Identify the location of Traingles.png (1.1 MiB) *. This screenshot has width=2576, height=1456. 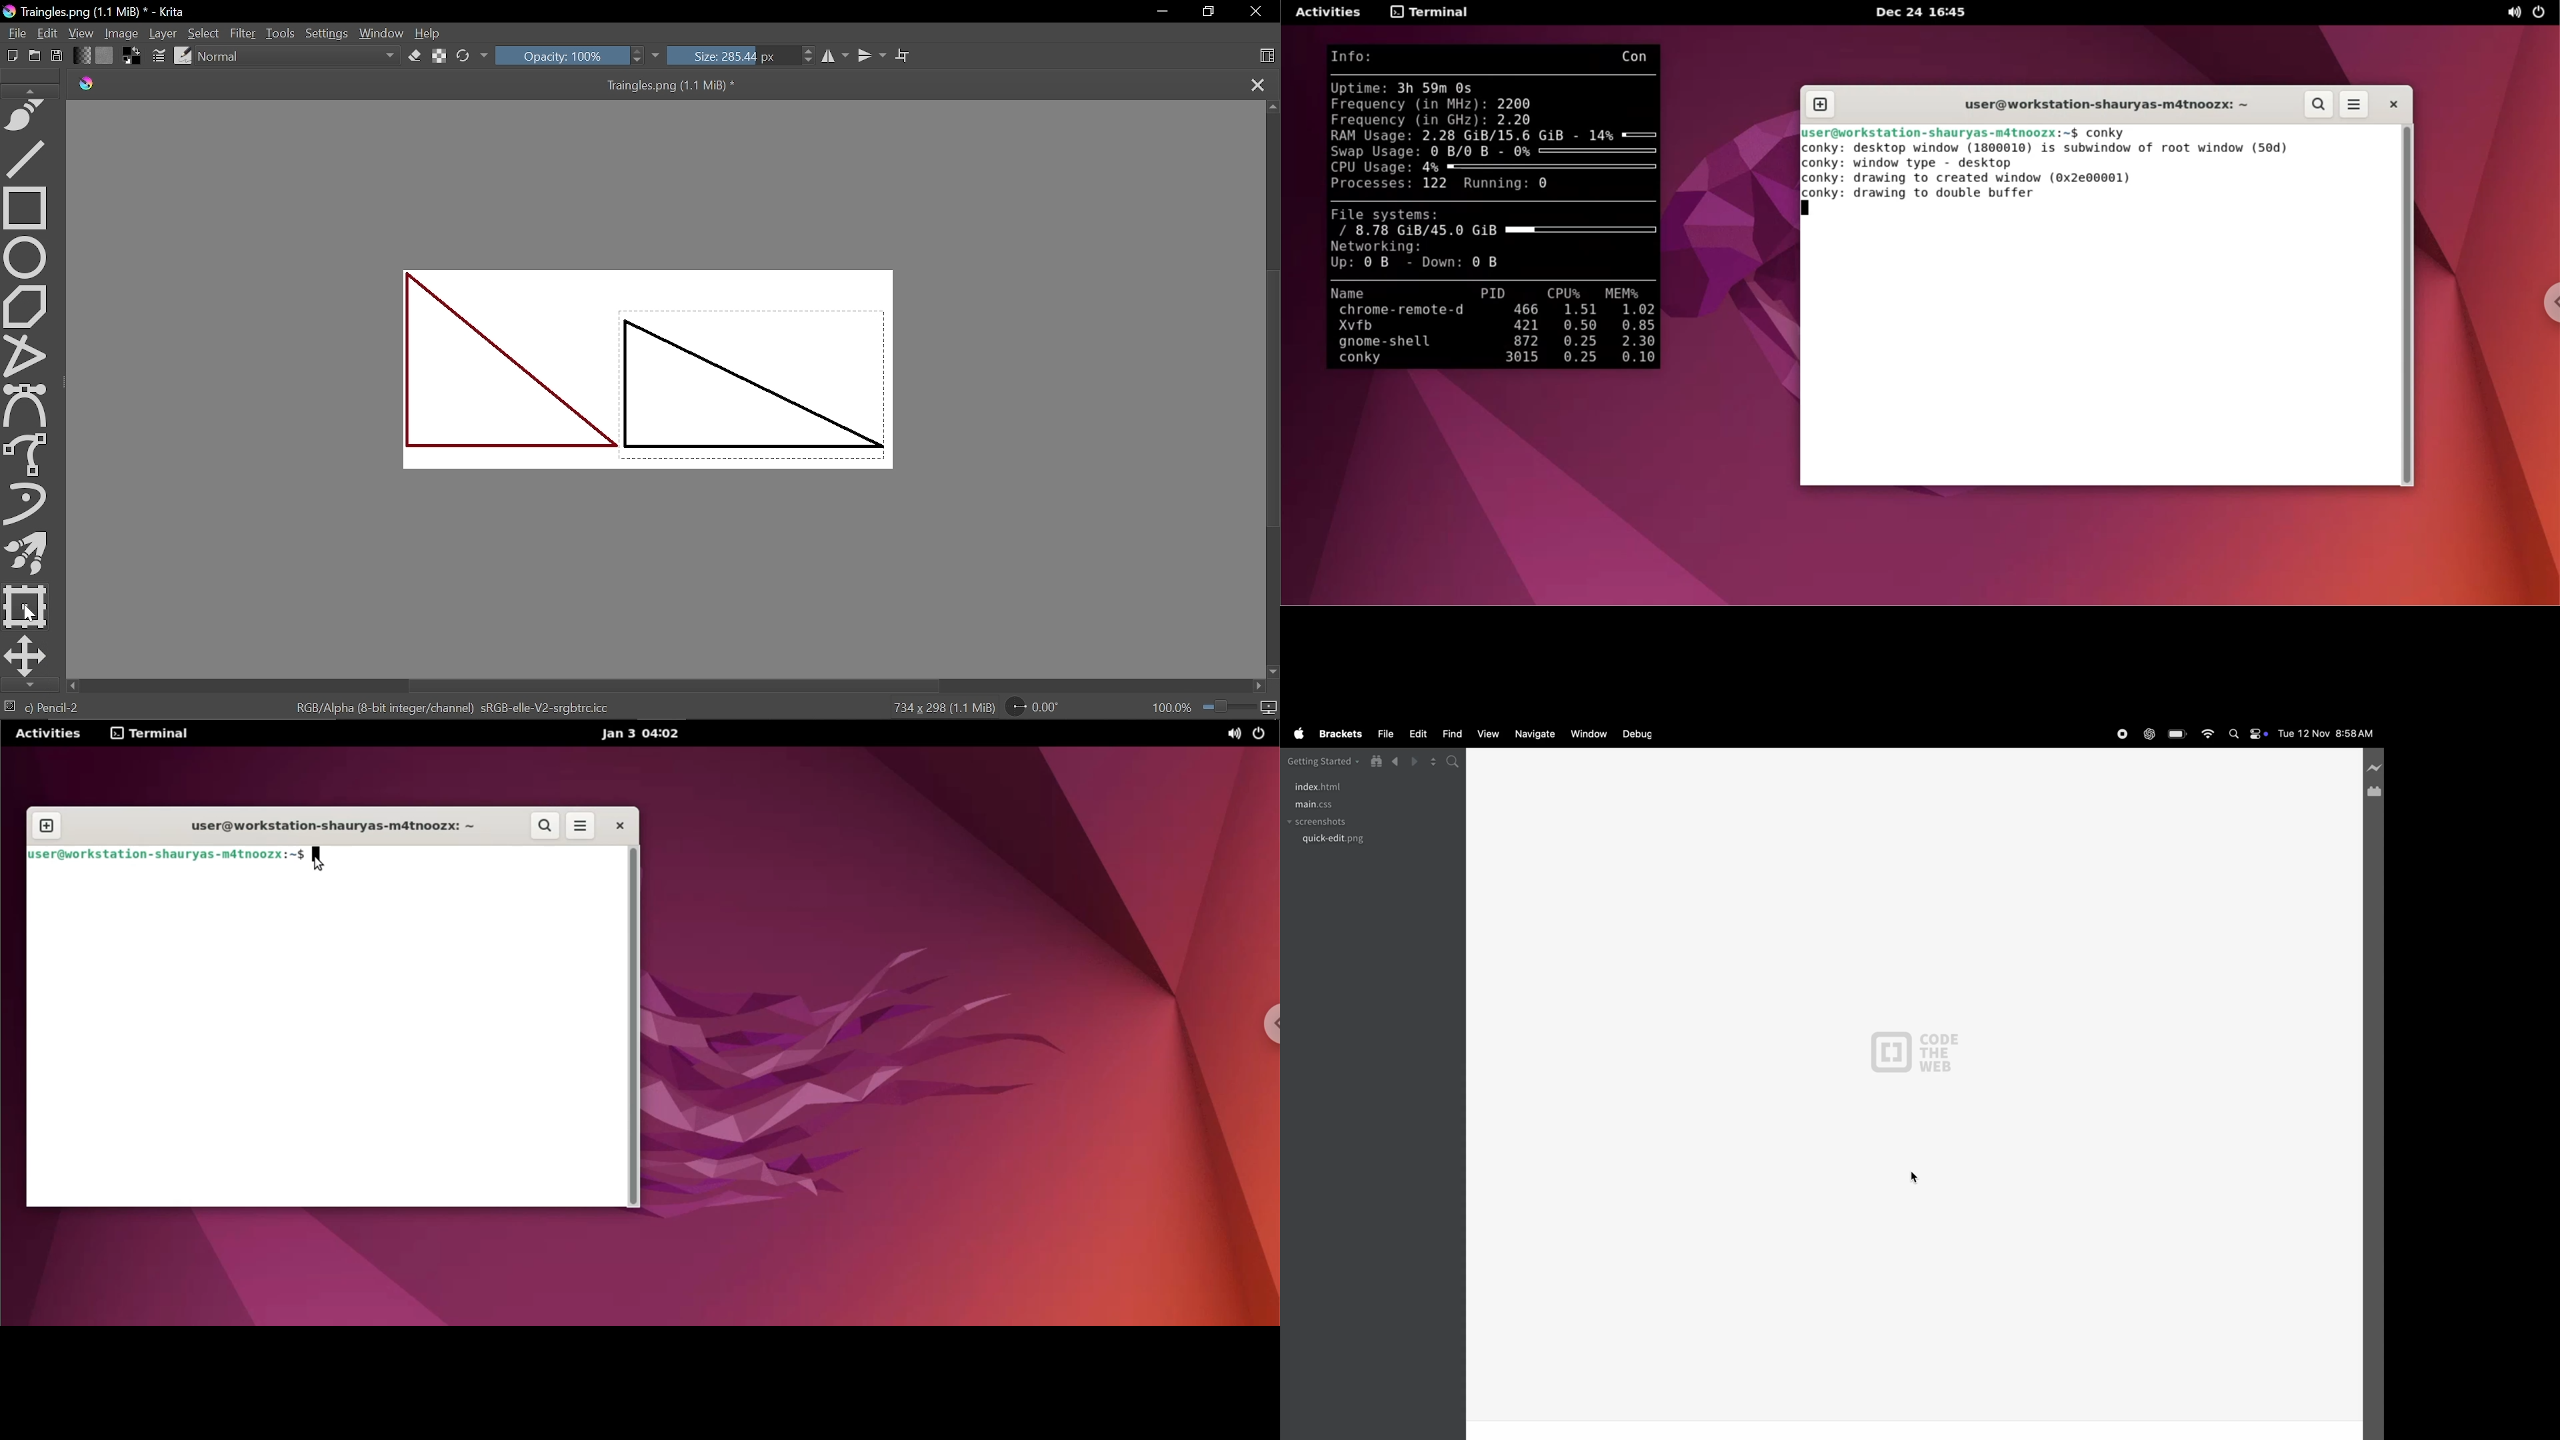
(438, 85).